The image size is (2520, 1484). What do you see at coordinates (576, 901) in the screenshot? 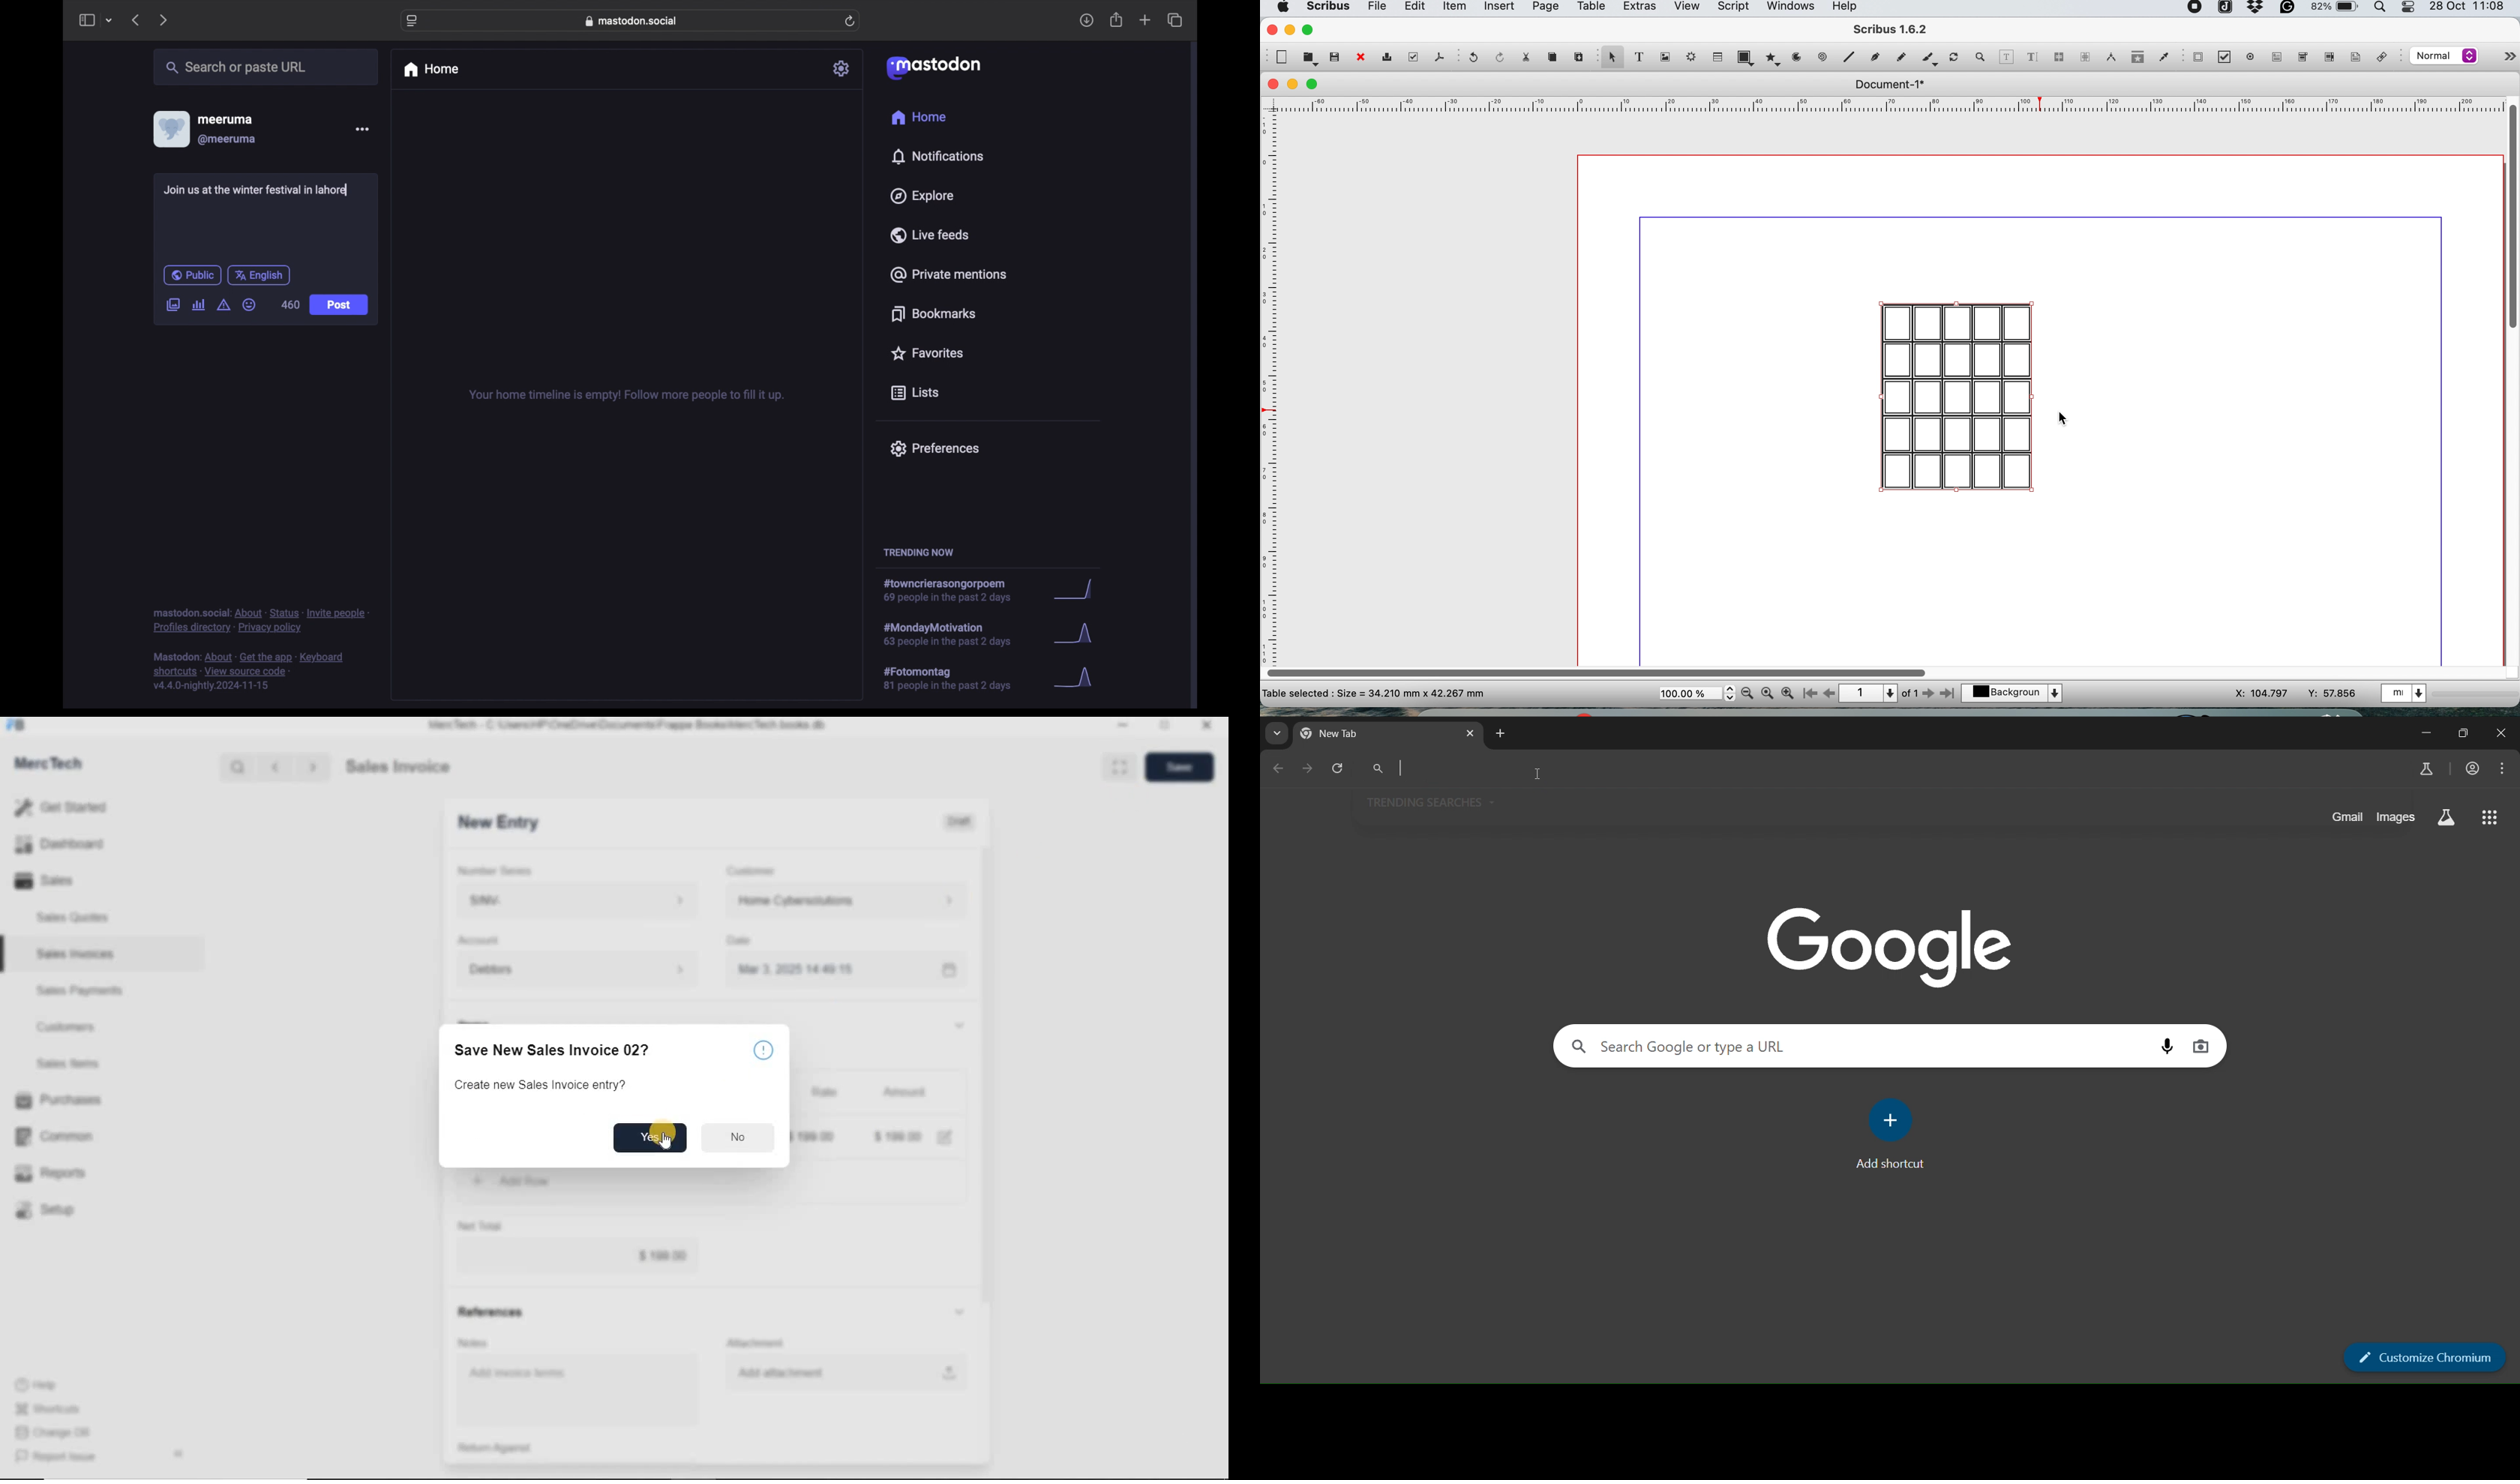
I see `SINV-` at bounding box center [576, 901].